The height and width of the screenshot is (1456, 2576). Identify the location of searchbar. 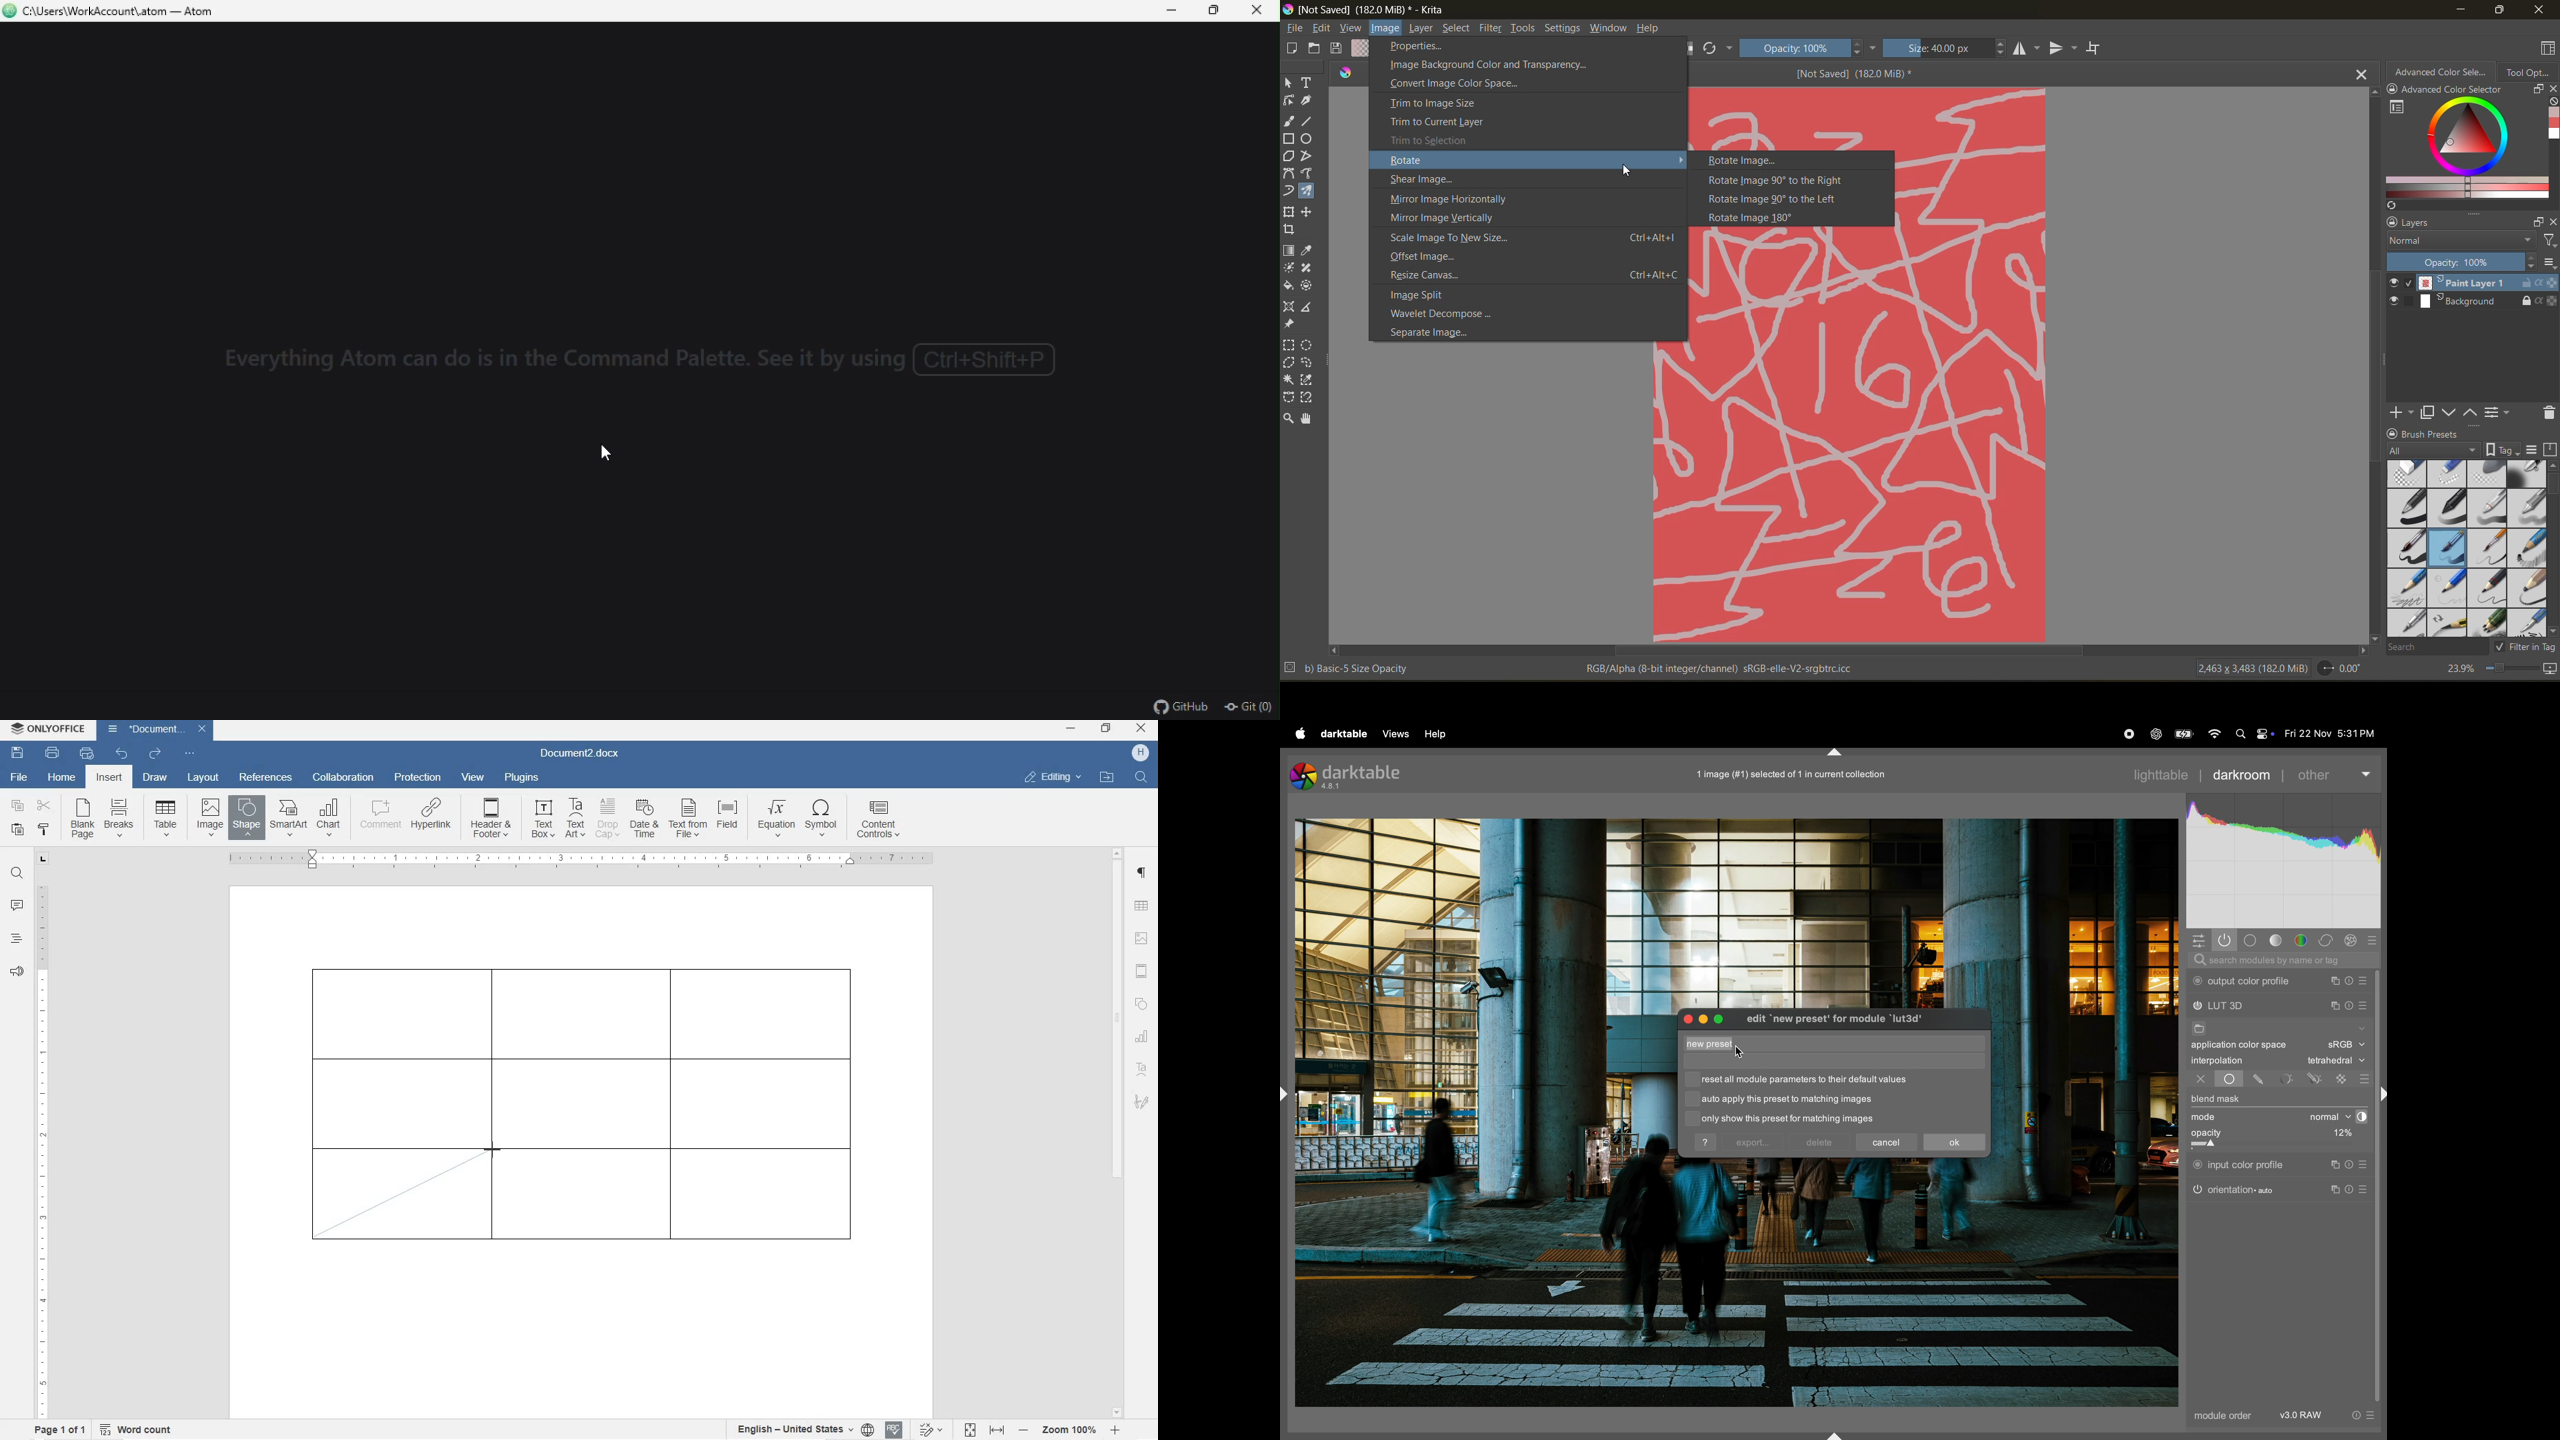
(2282, 961).